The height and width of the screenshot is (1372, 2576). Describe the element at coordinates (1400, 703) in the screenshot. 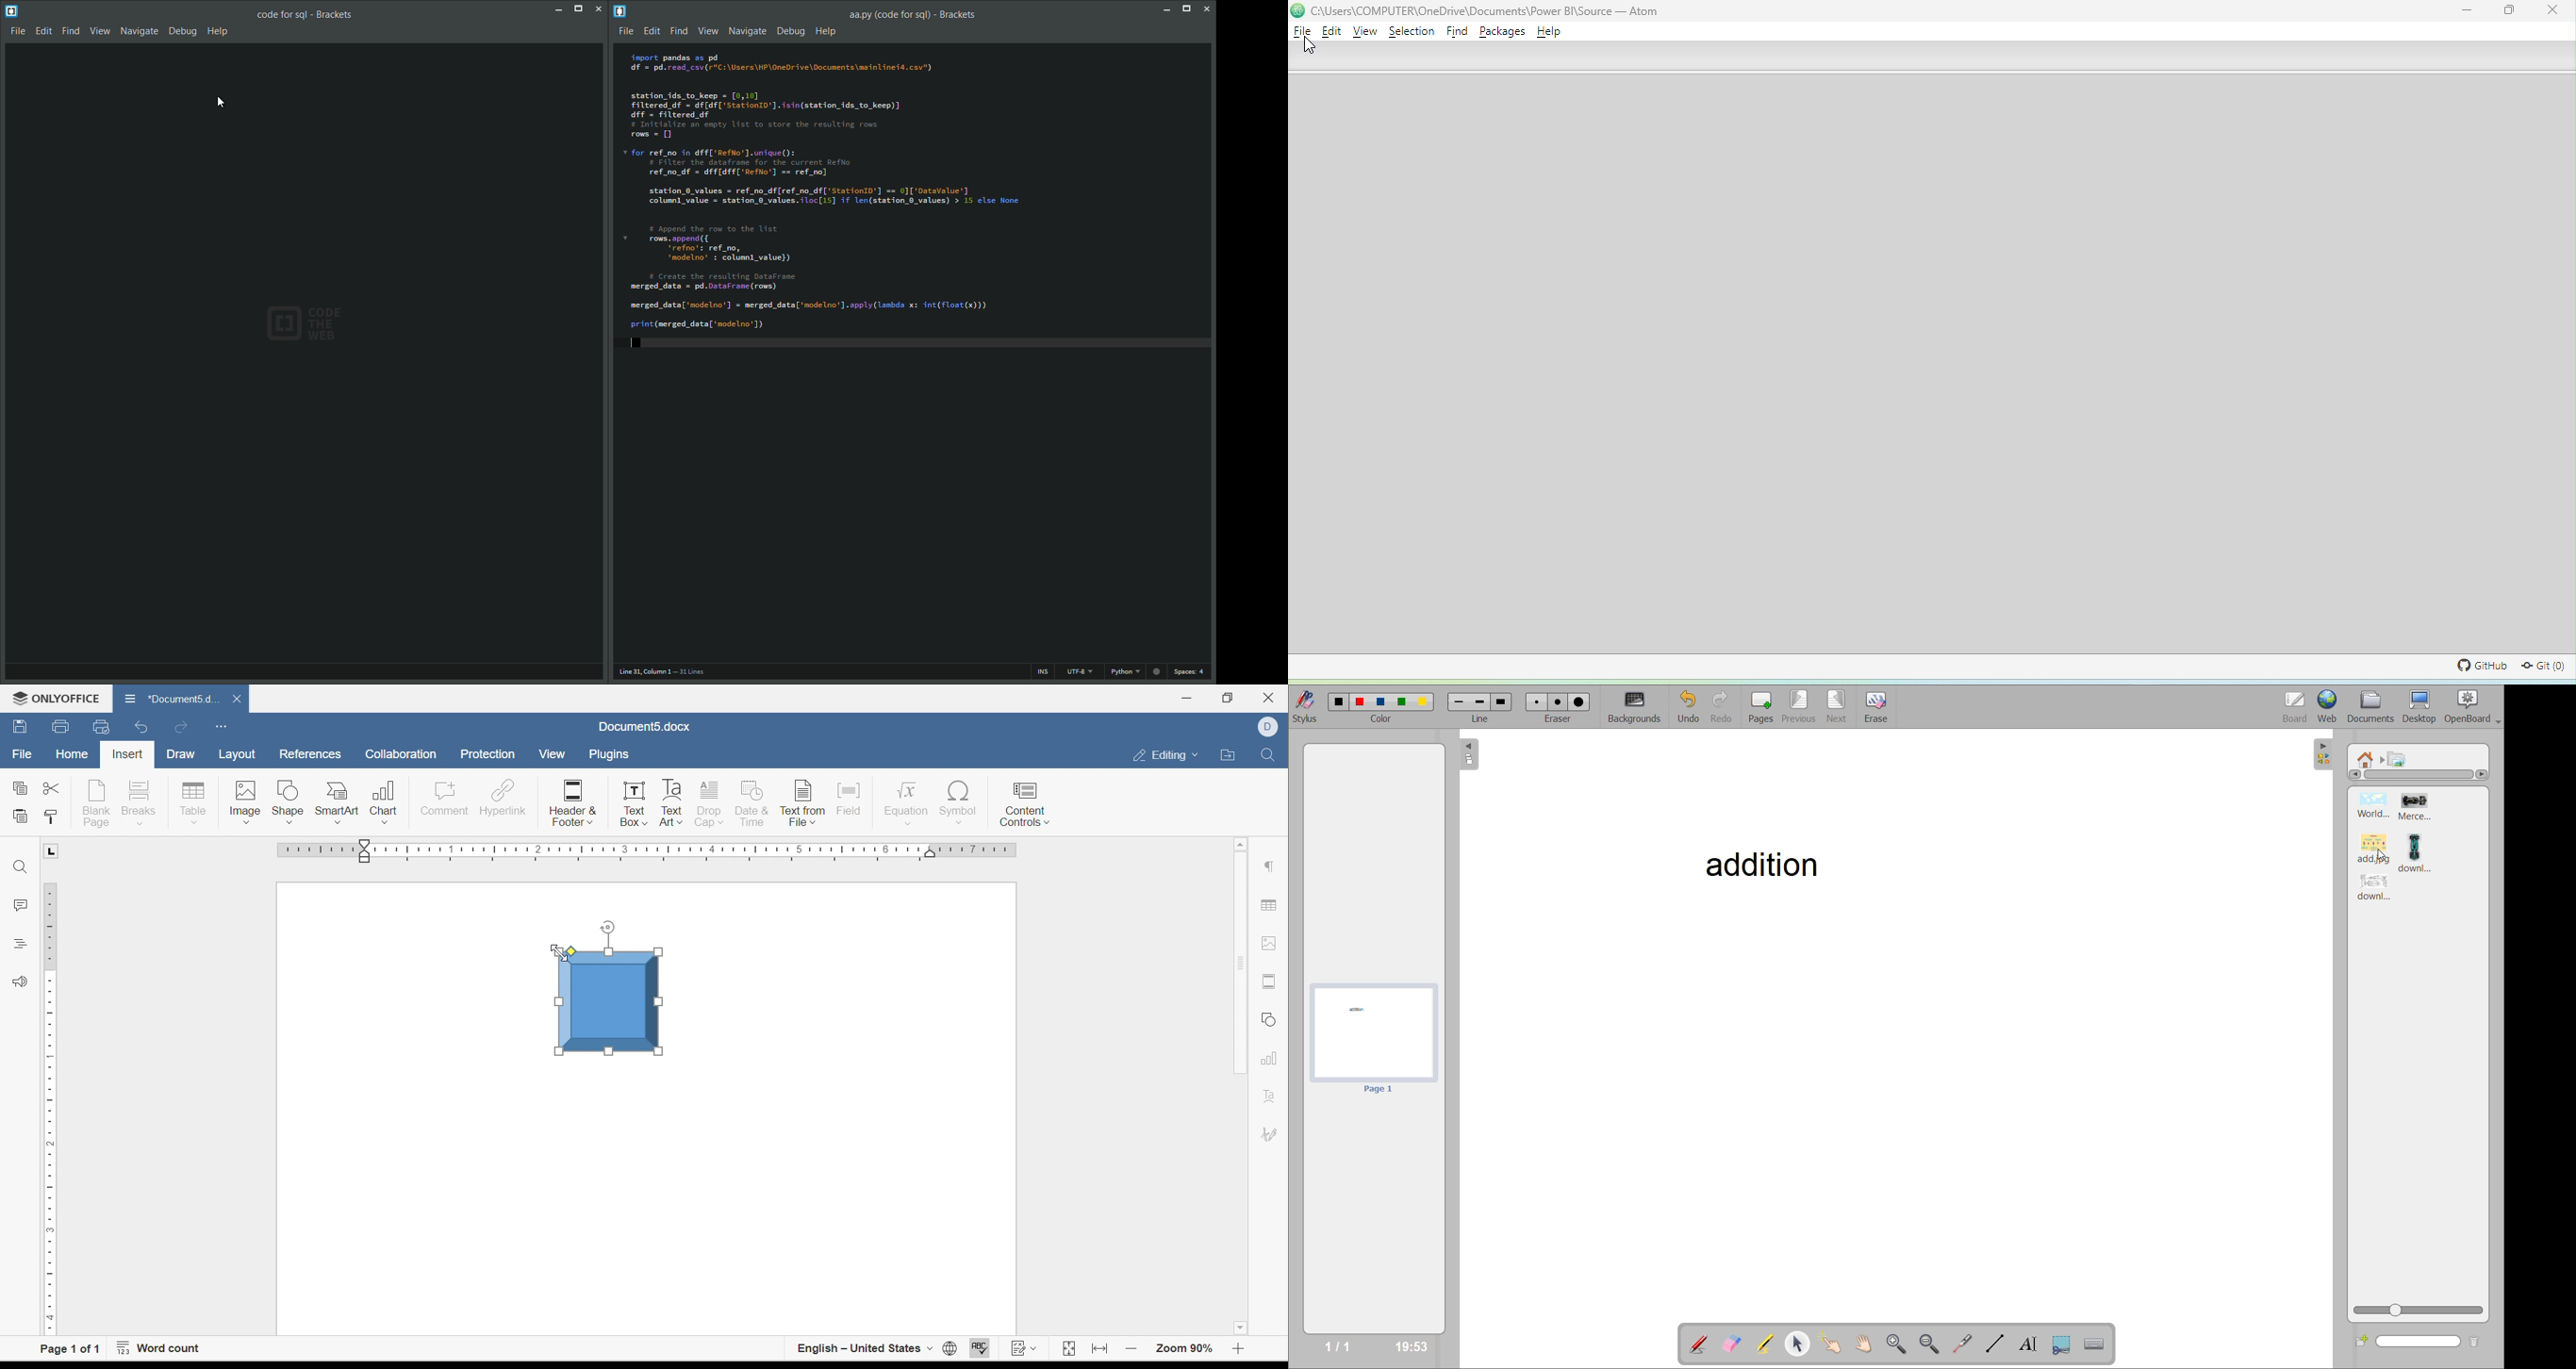

I see `color 4` at that location.